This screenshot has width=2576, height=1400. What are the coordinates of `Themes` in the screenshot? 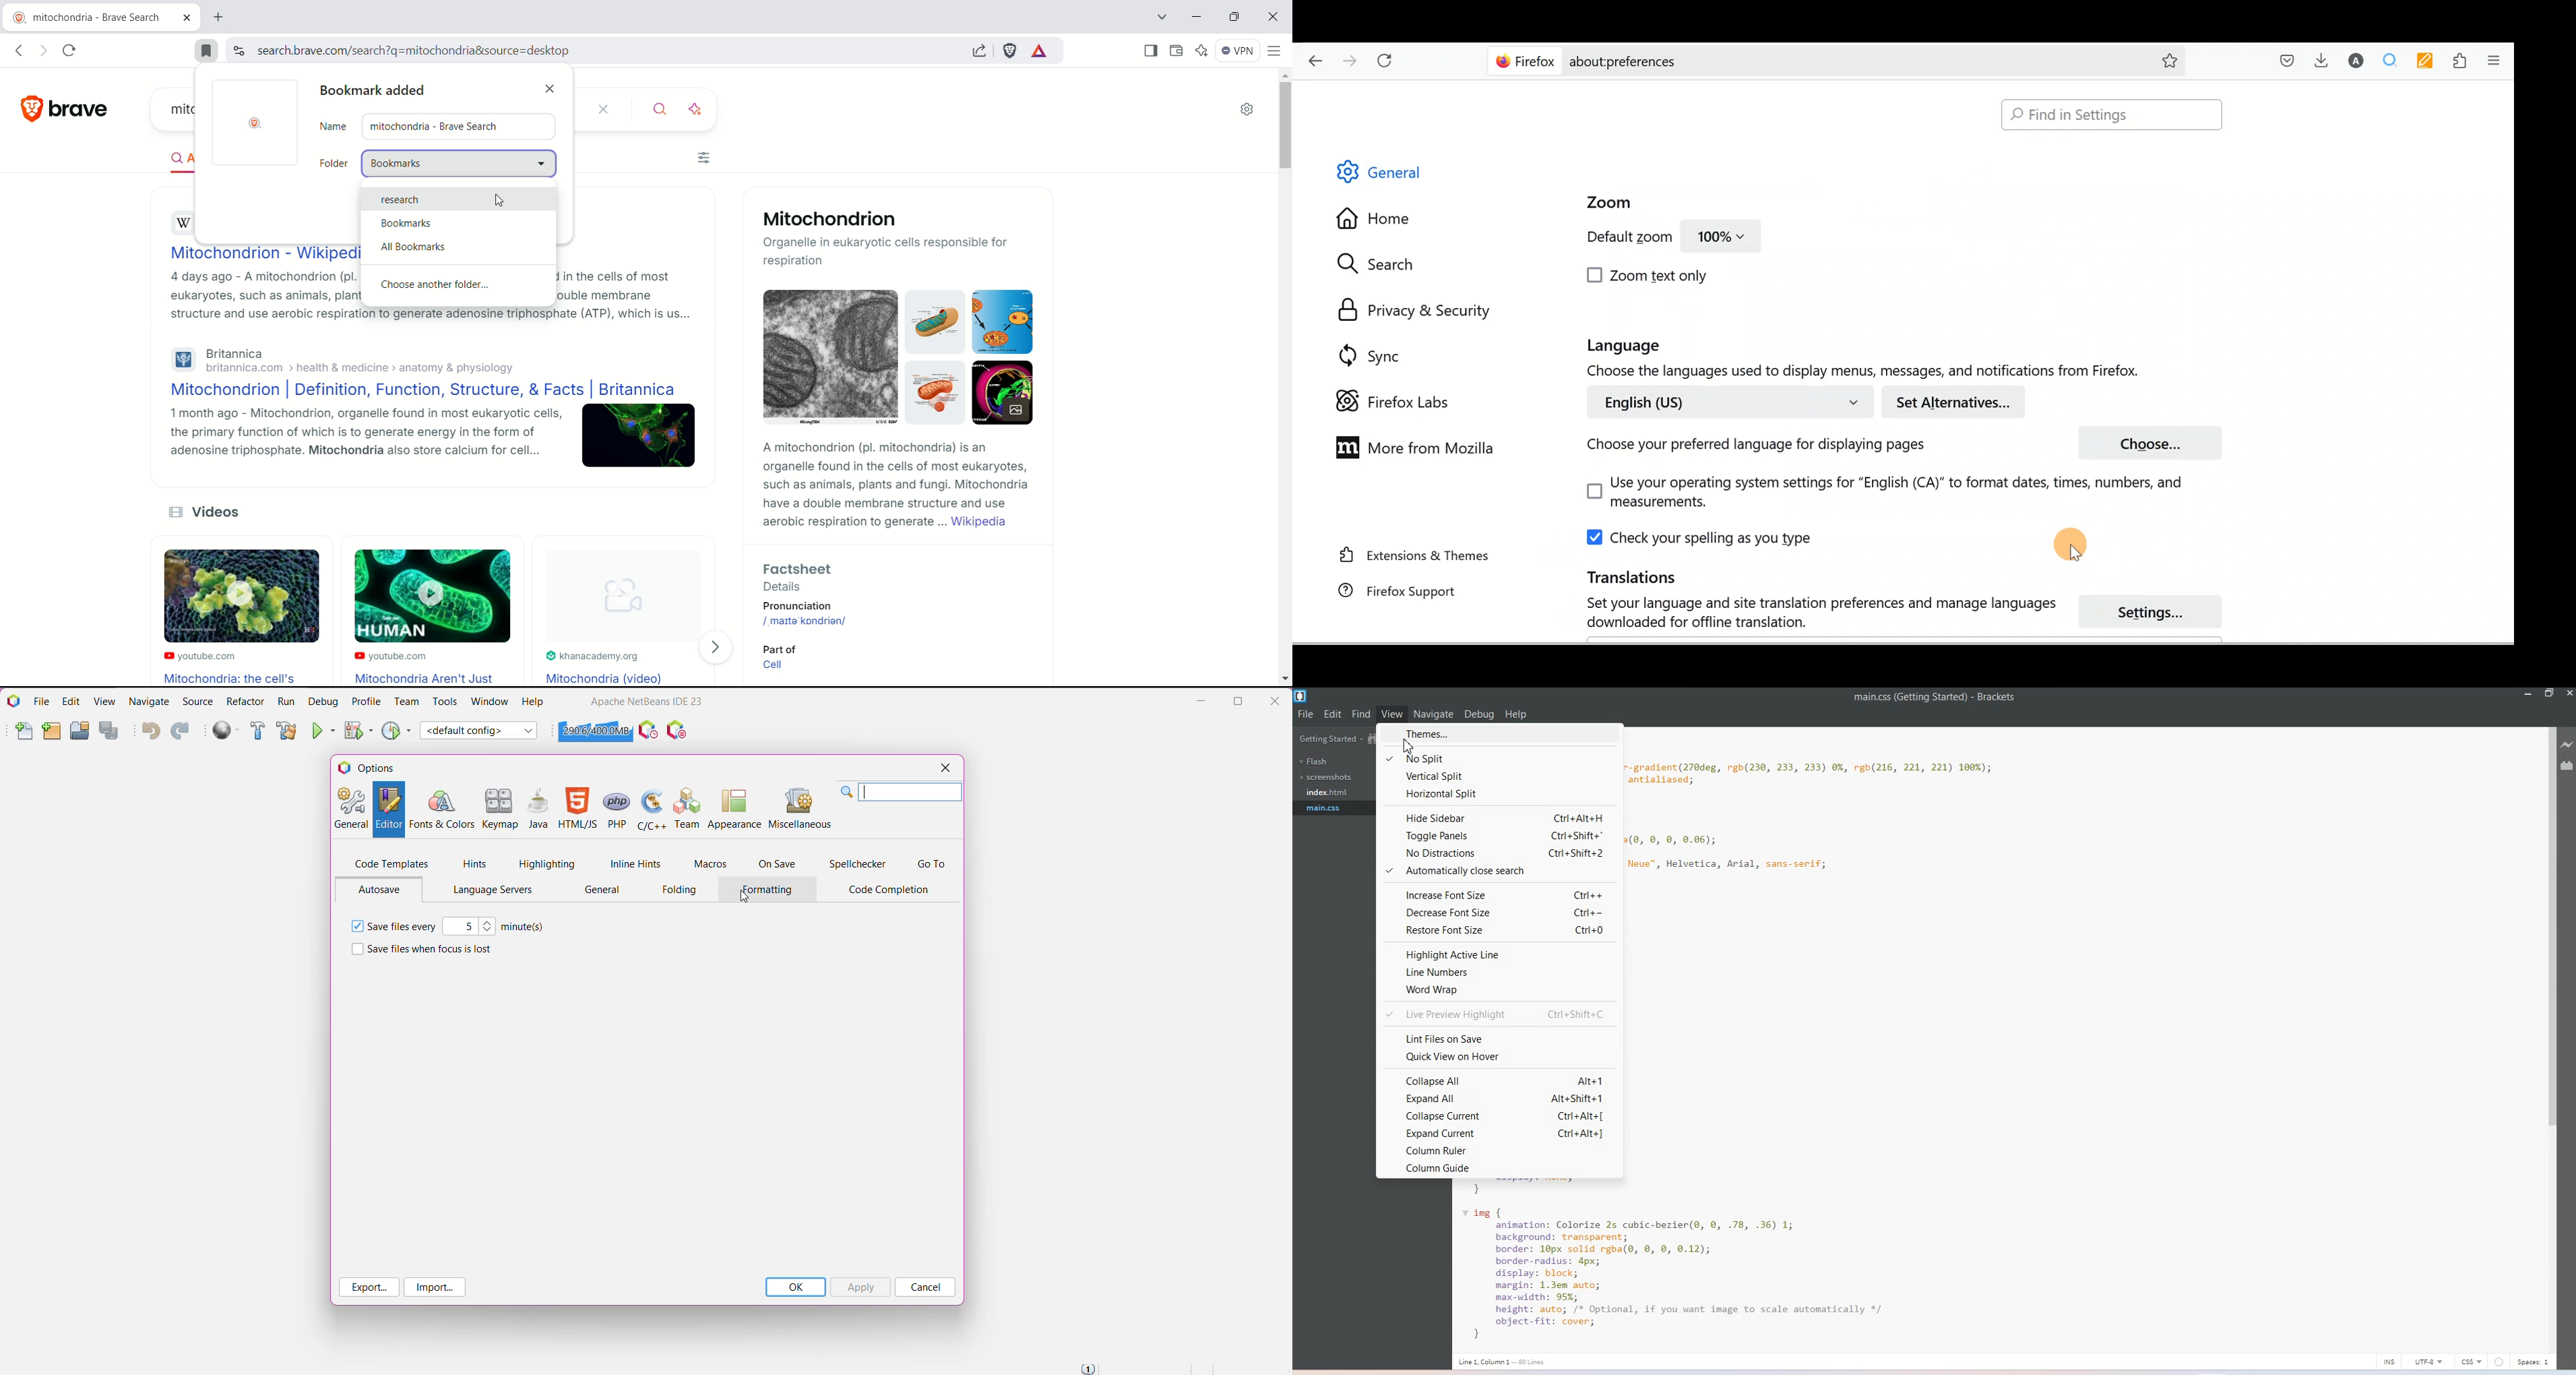 It's located at (1498, 734).